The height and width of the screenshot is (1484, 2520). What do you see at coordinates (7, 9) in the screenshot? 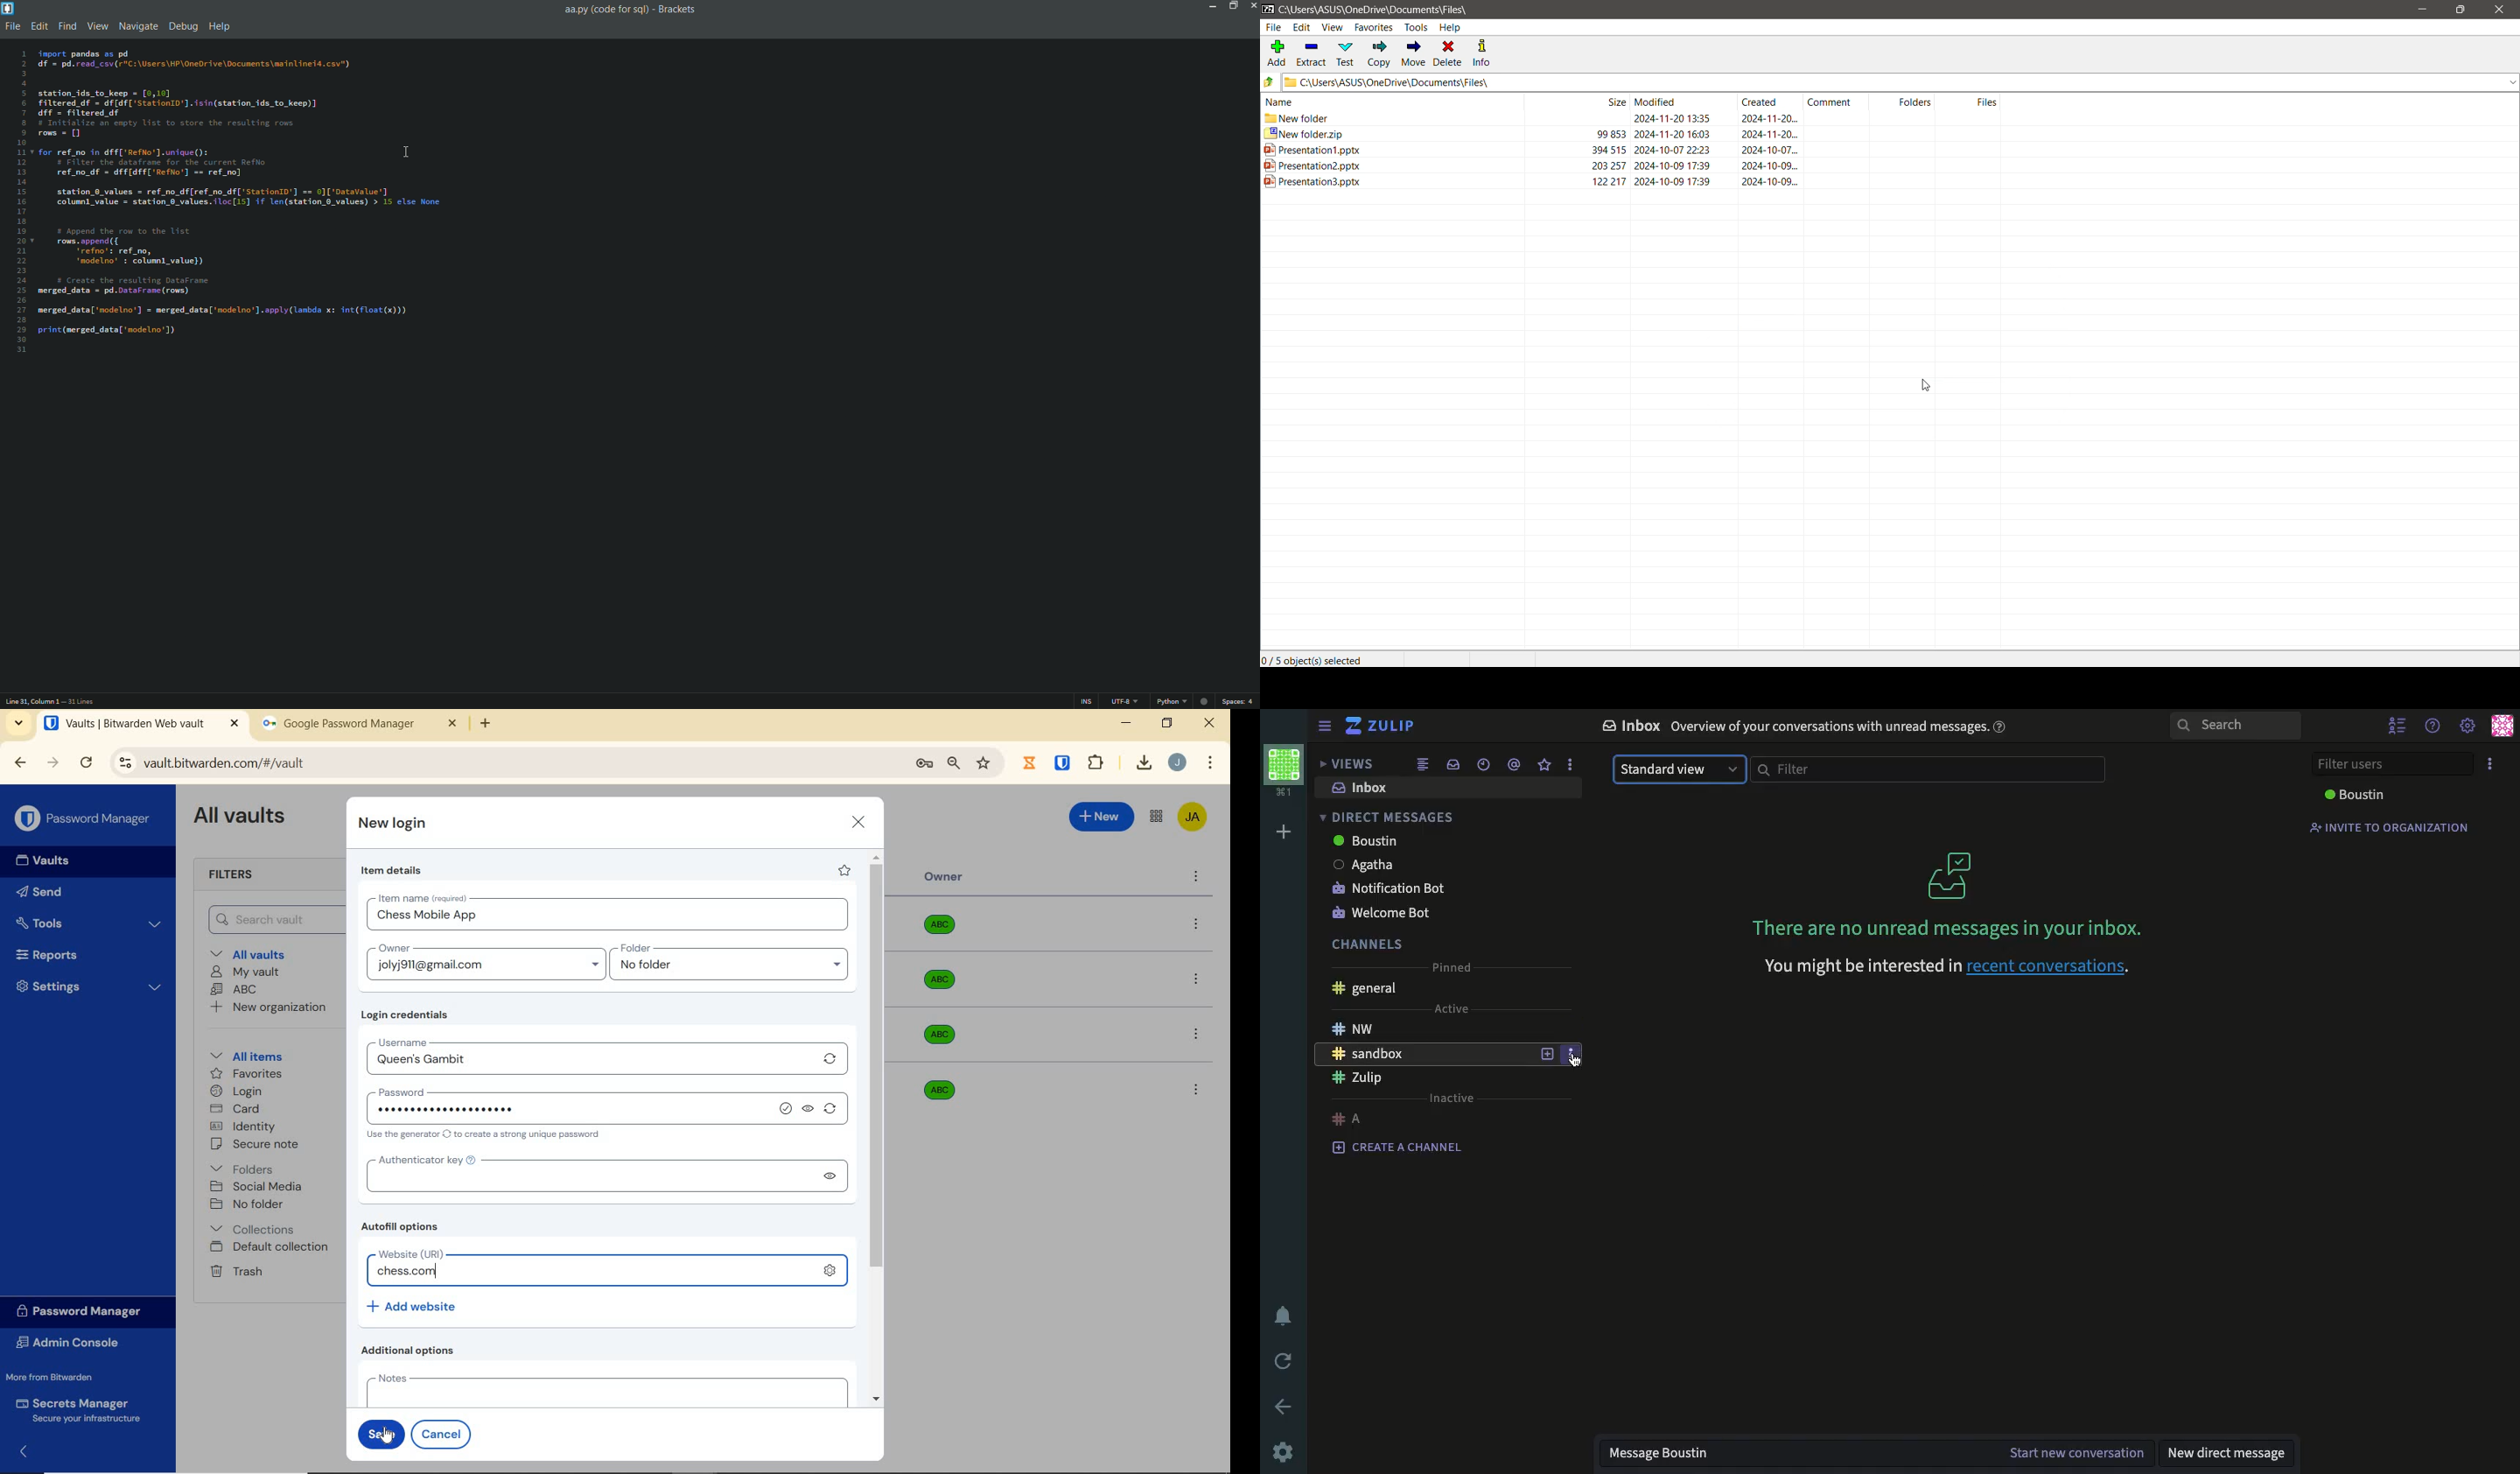
I see `app icon` at bounding box center [7, 9].